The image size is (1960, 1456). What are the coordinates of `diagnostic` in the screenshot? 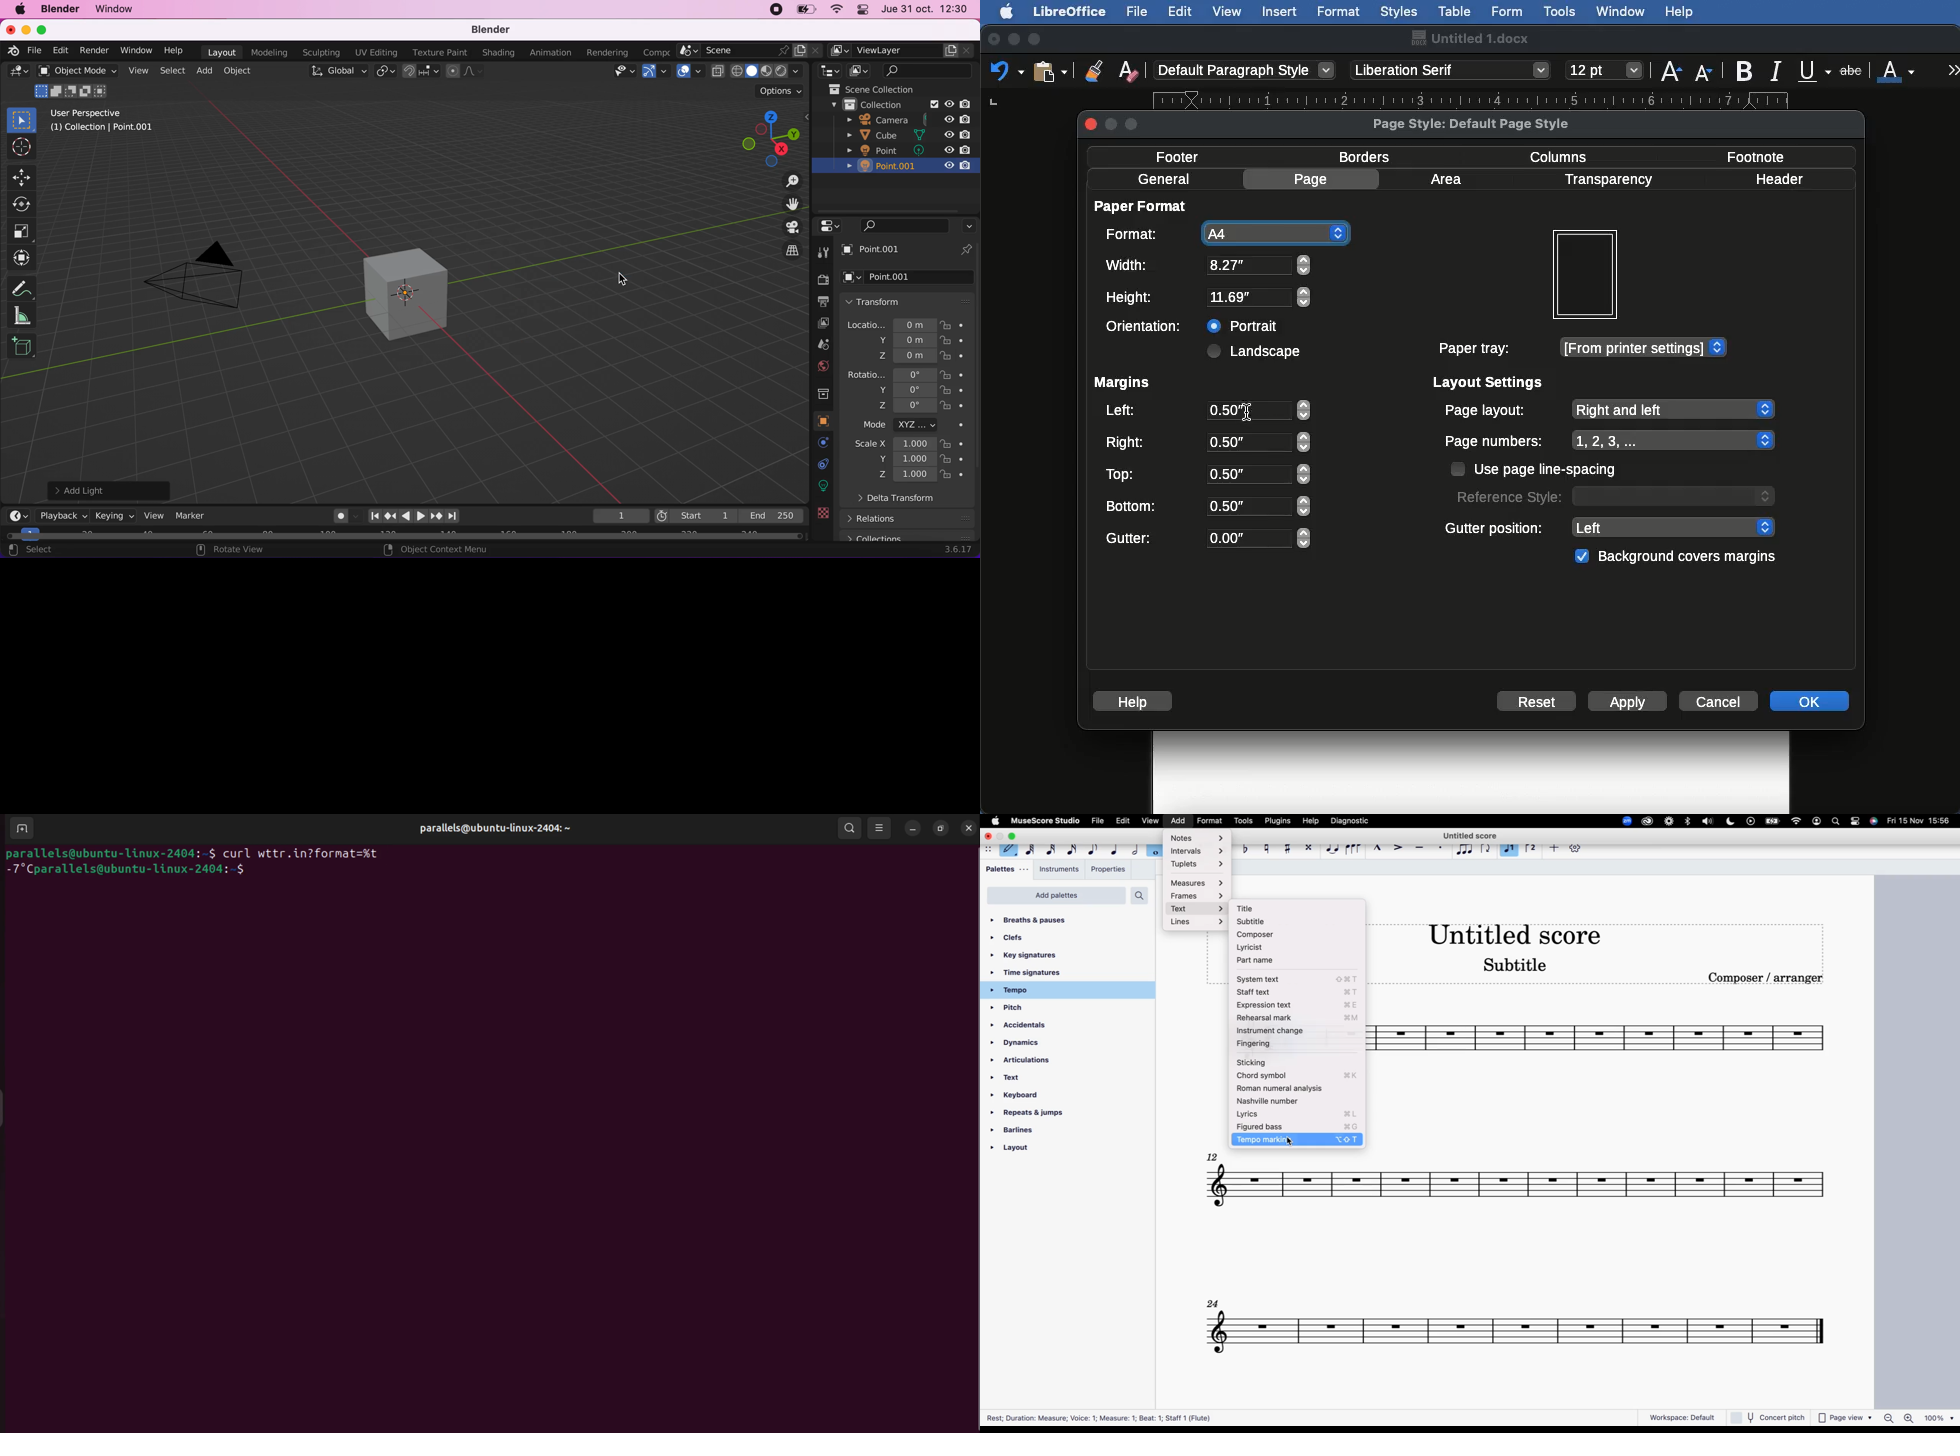 It's located at (1350, 820).